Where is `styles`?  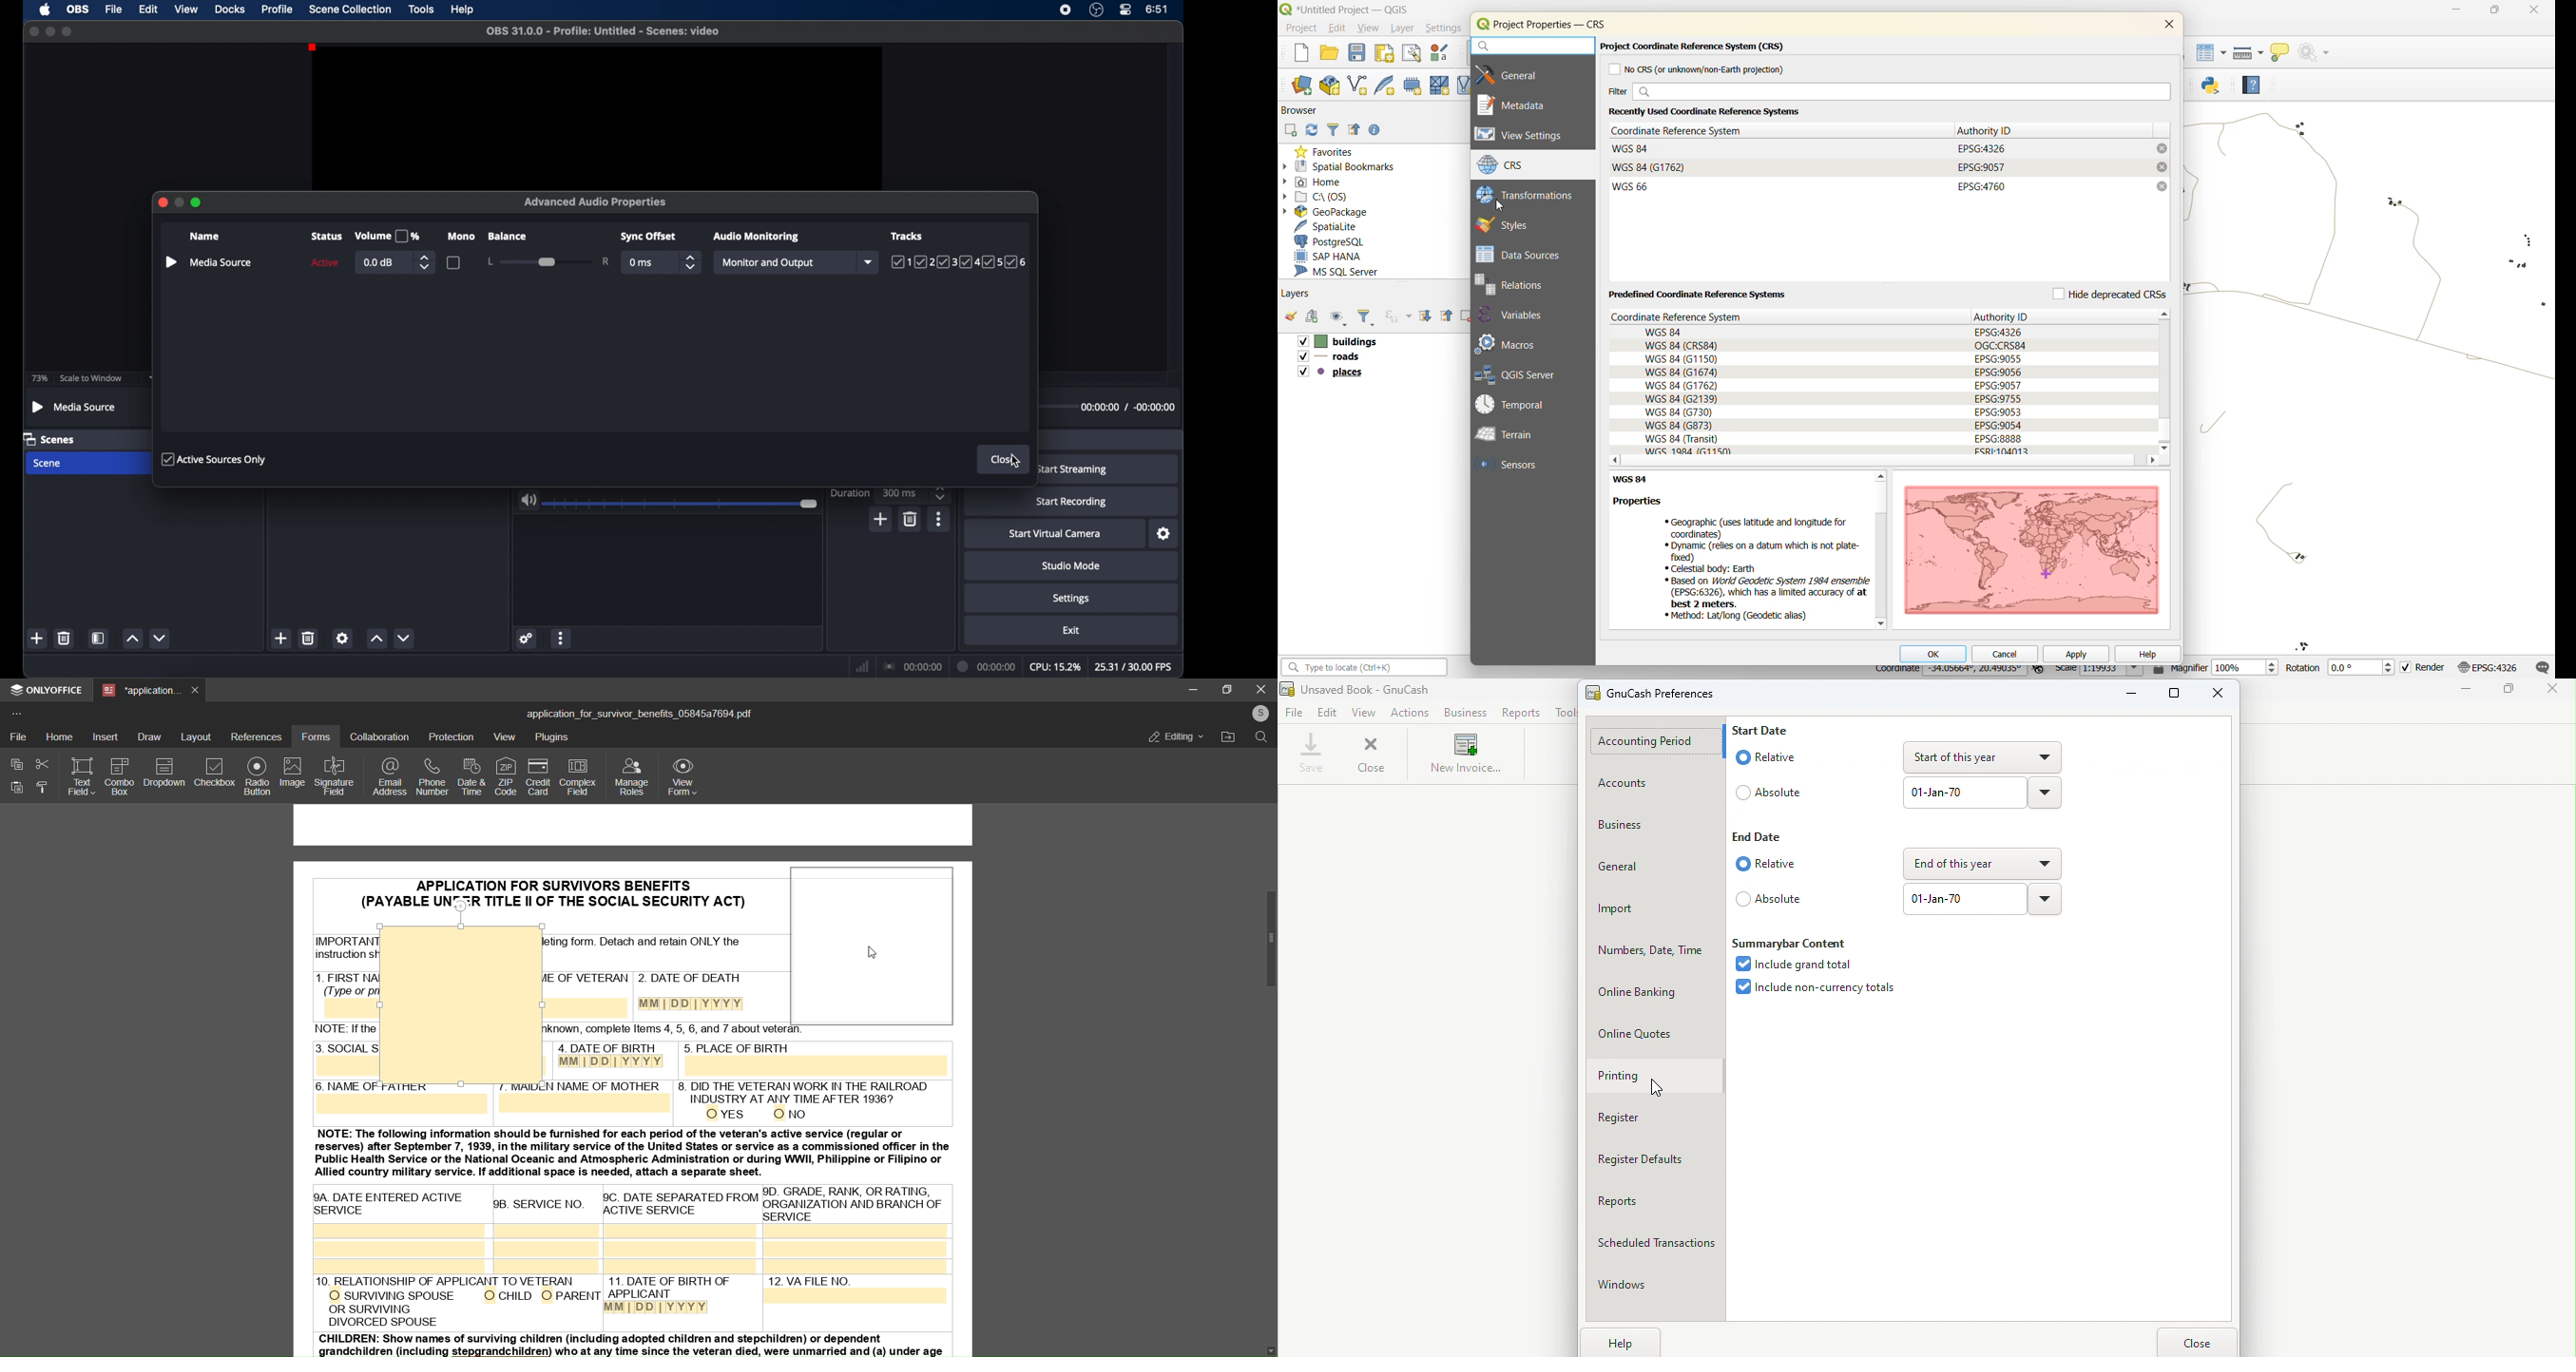 styles is located at coordinates (1512, 224).